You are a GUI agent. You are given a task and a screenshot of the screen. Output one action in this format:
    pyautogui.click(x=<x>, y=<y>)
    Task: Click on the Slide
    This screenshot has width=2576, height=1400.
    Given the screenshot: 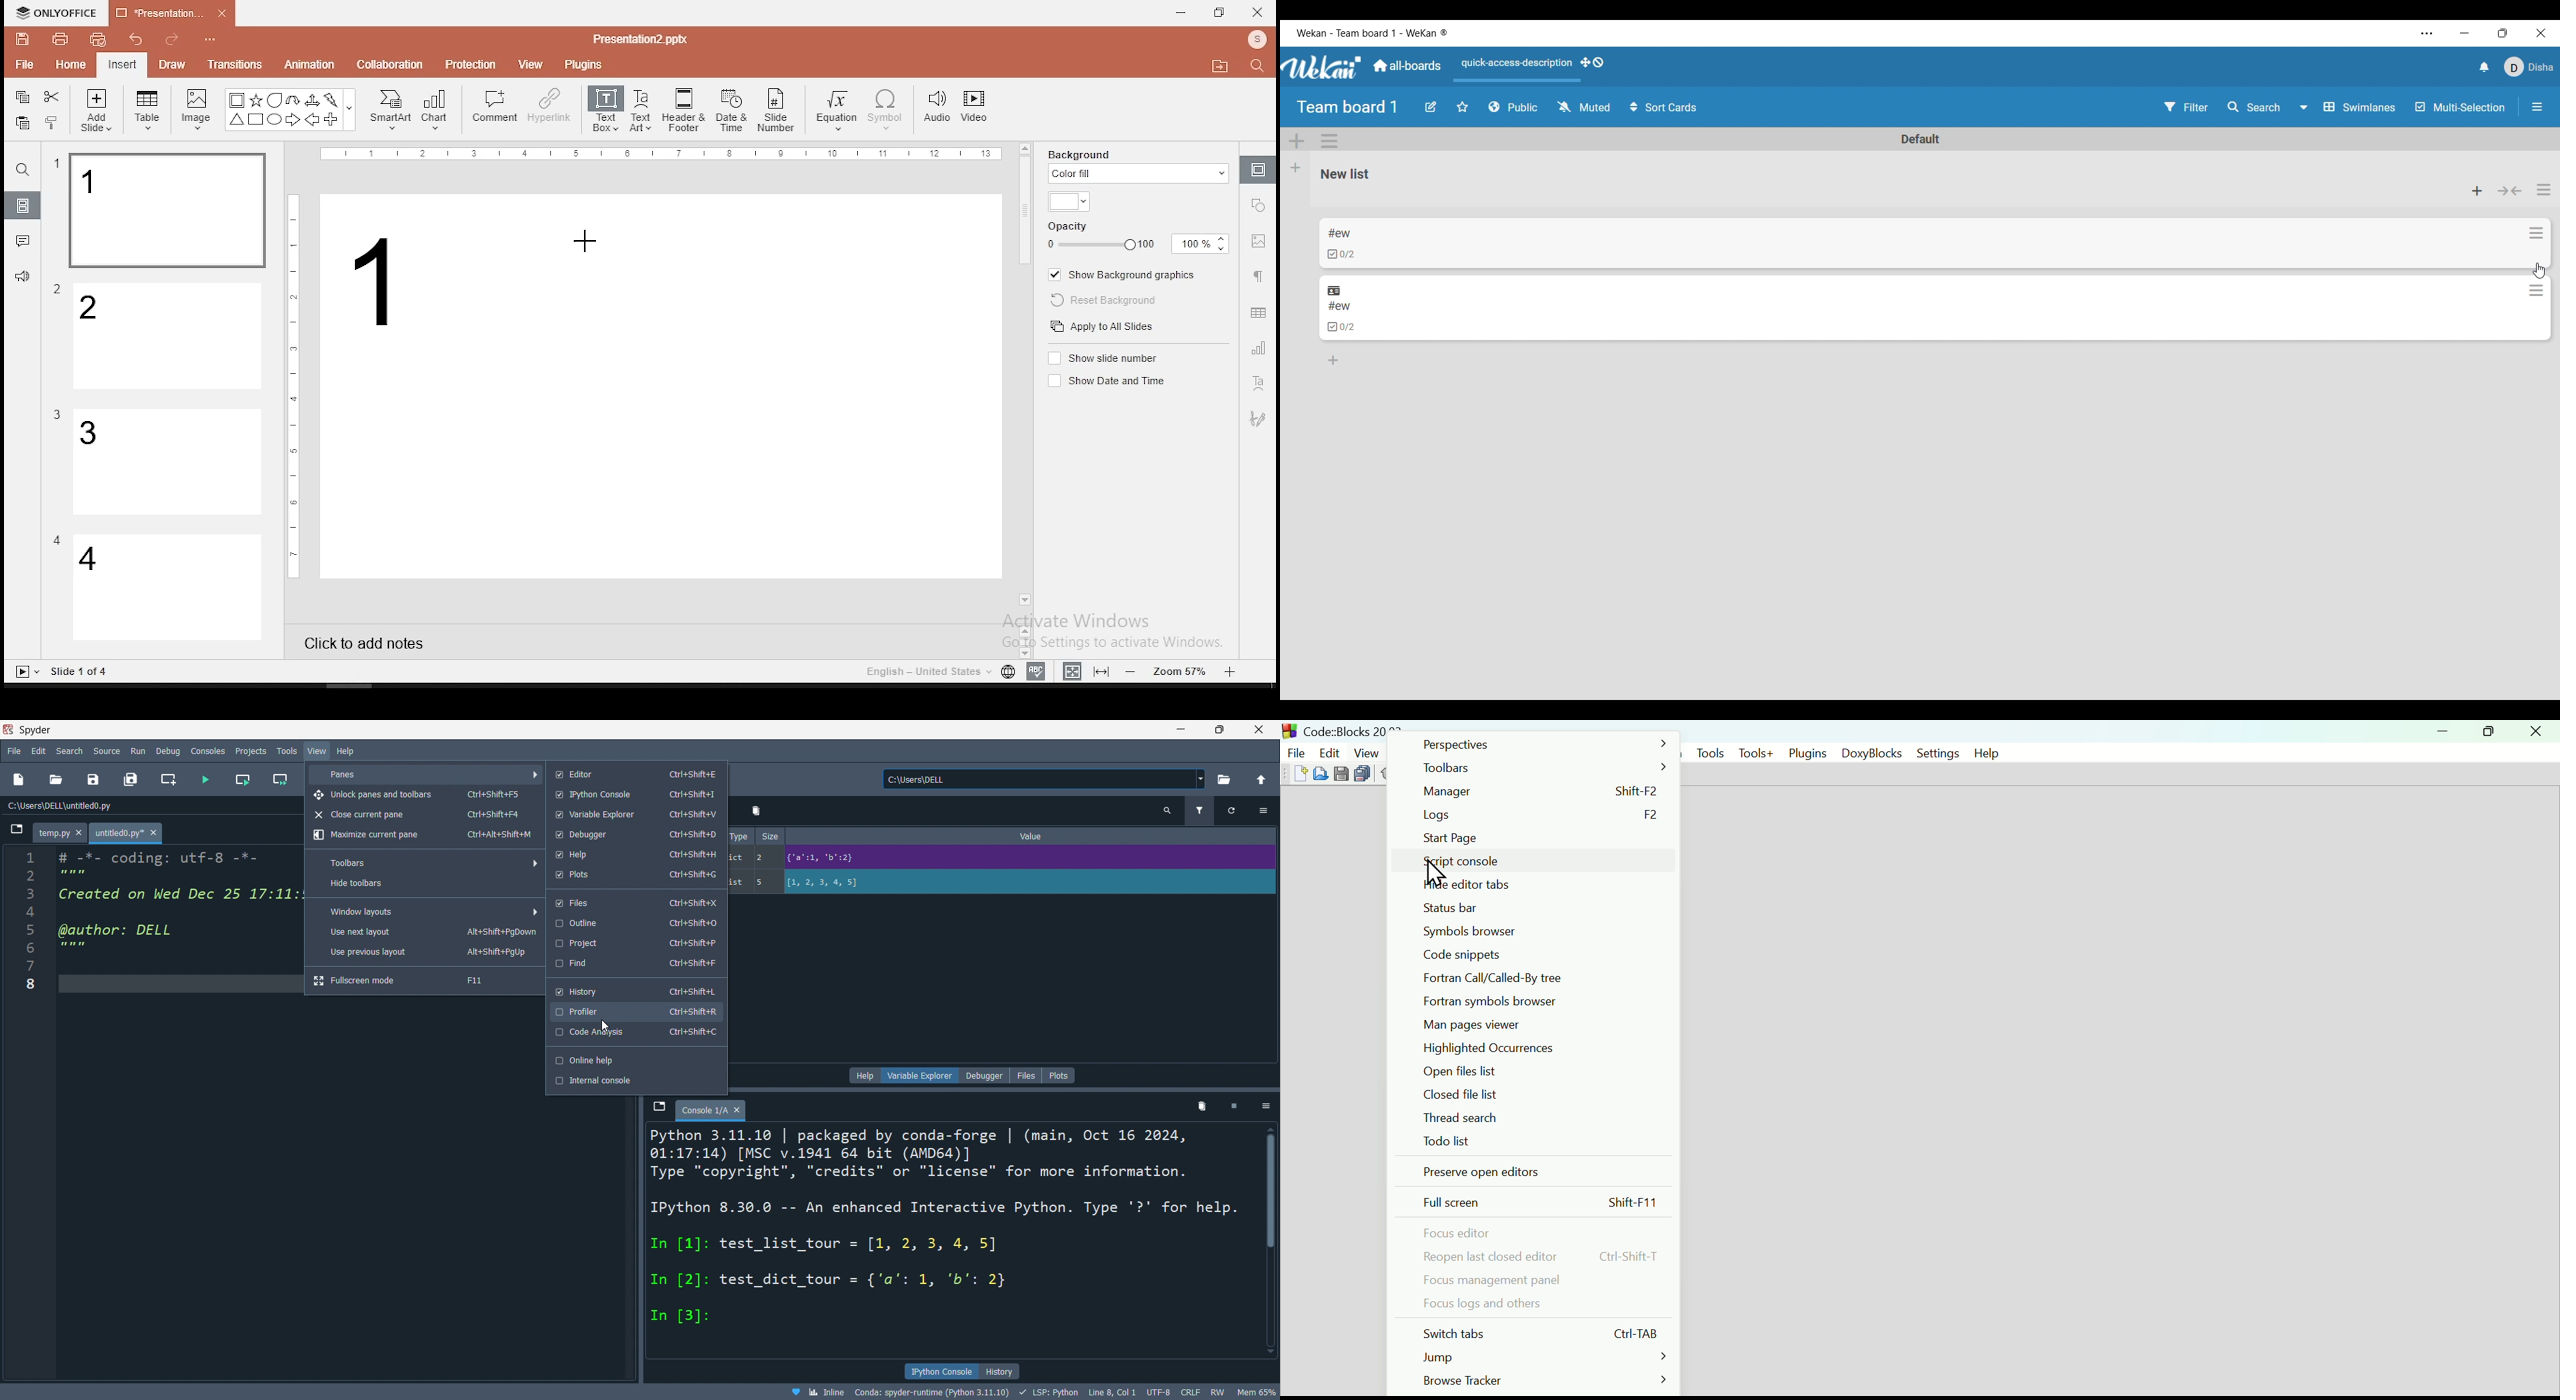 What is the action you would take?
    pyautogui.click(x=23, y=672)
    